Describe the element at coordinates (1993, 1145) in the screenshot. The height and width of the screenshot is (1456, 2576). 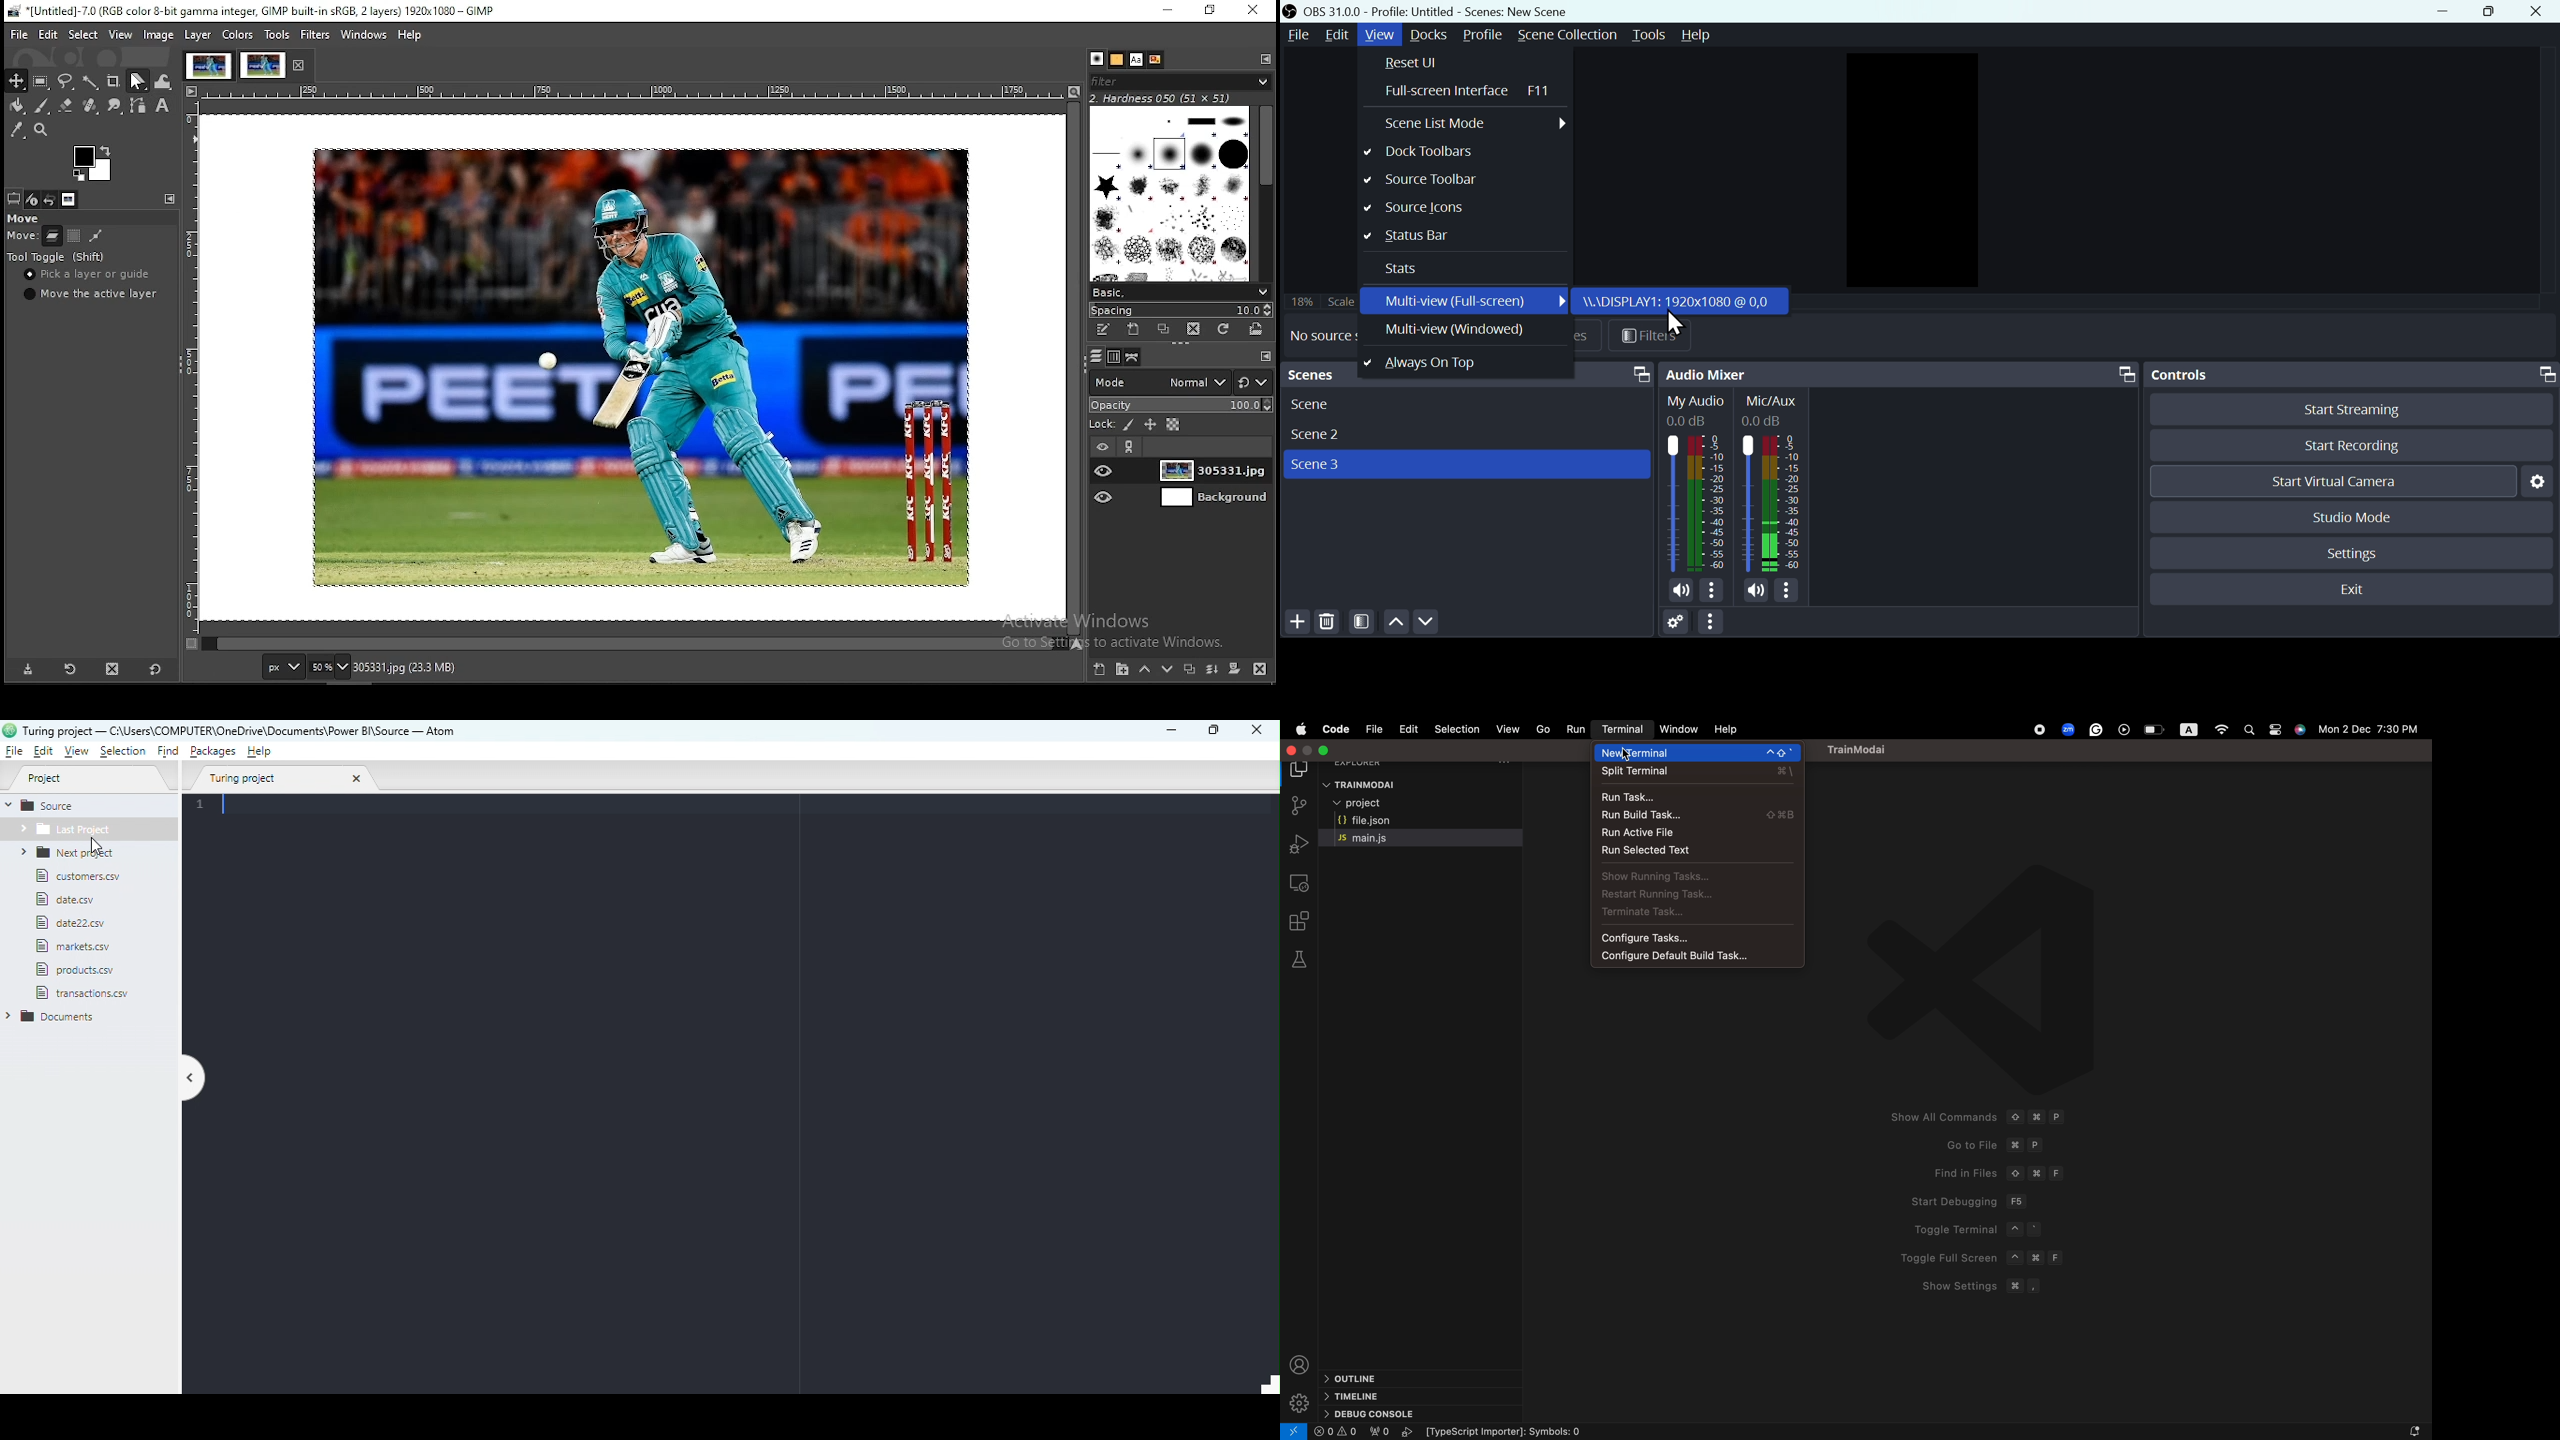
I see `Go to file` at that location.